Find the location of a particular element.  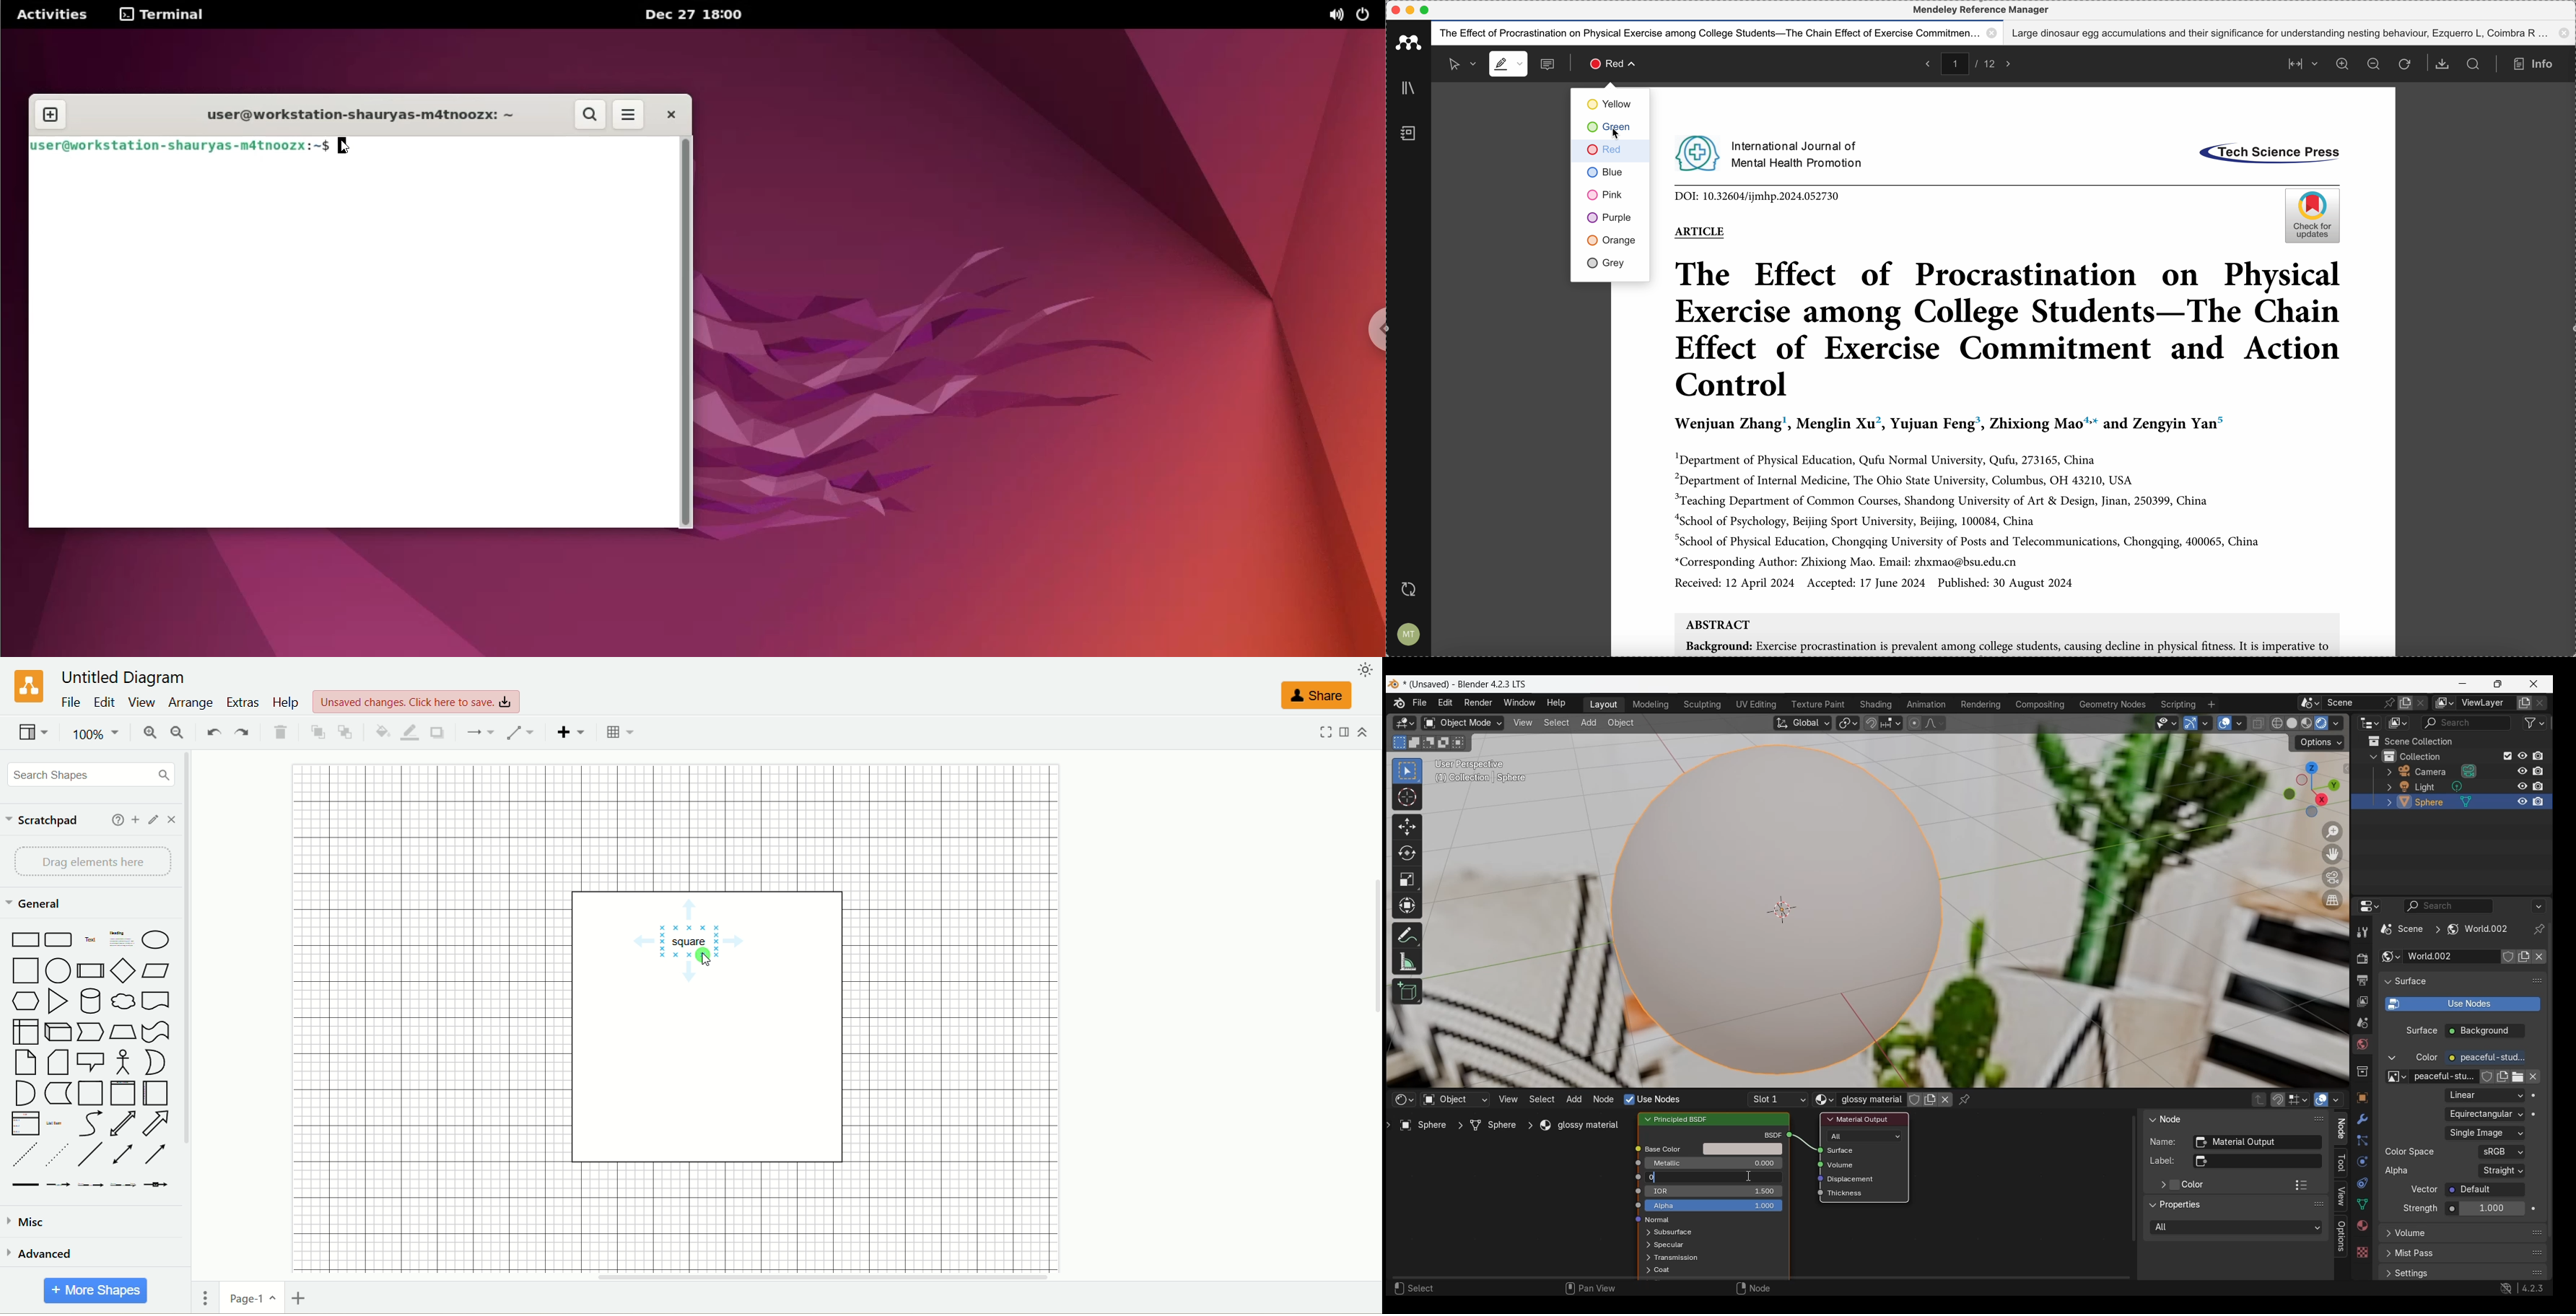

Animate property is located at coordinates (2534, 1096).